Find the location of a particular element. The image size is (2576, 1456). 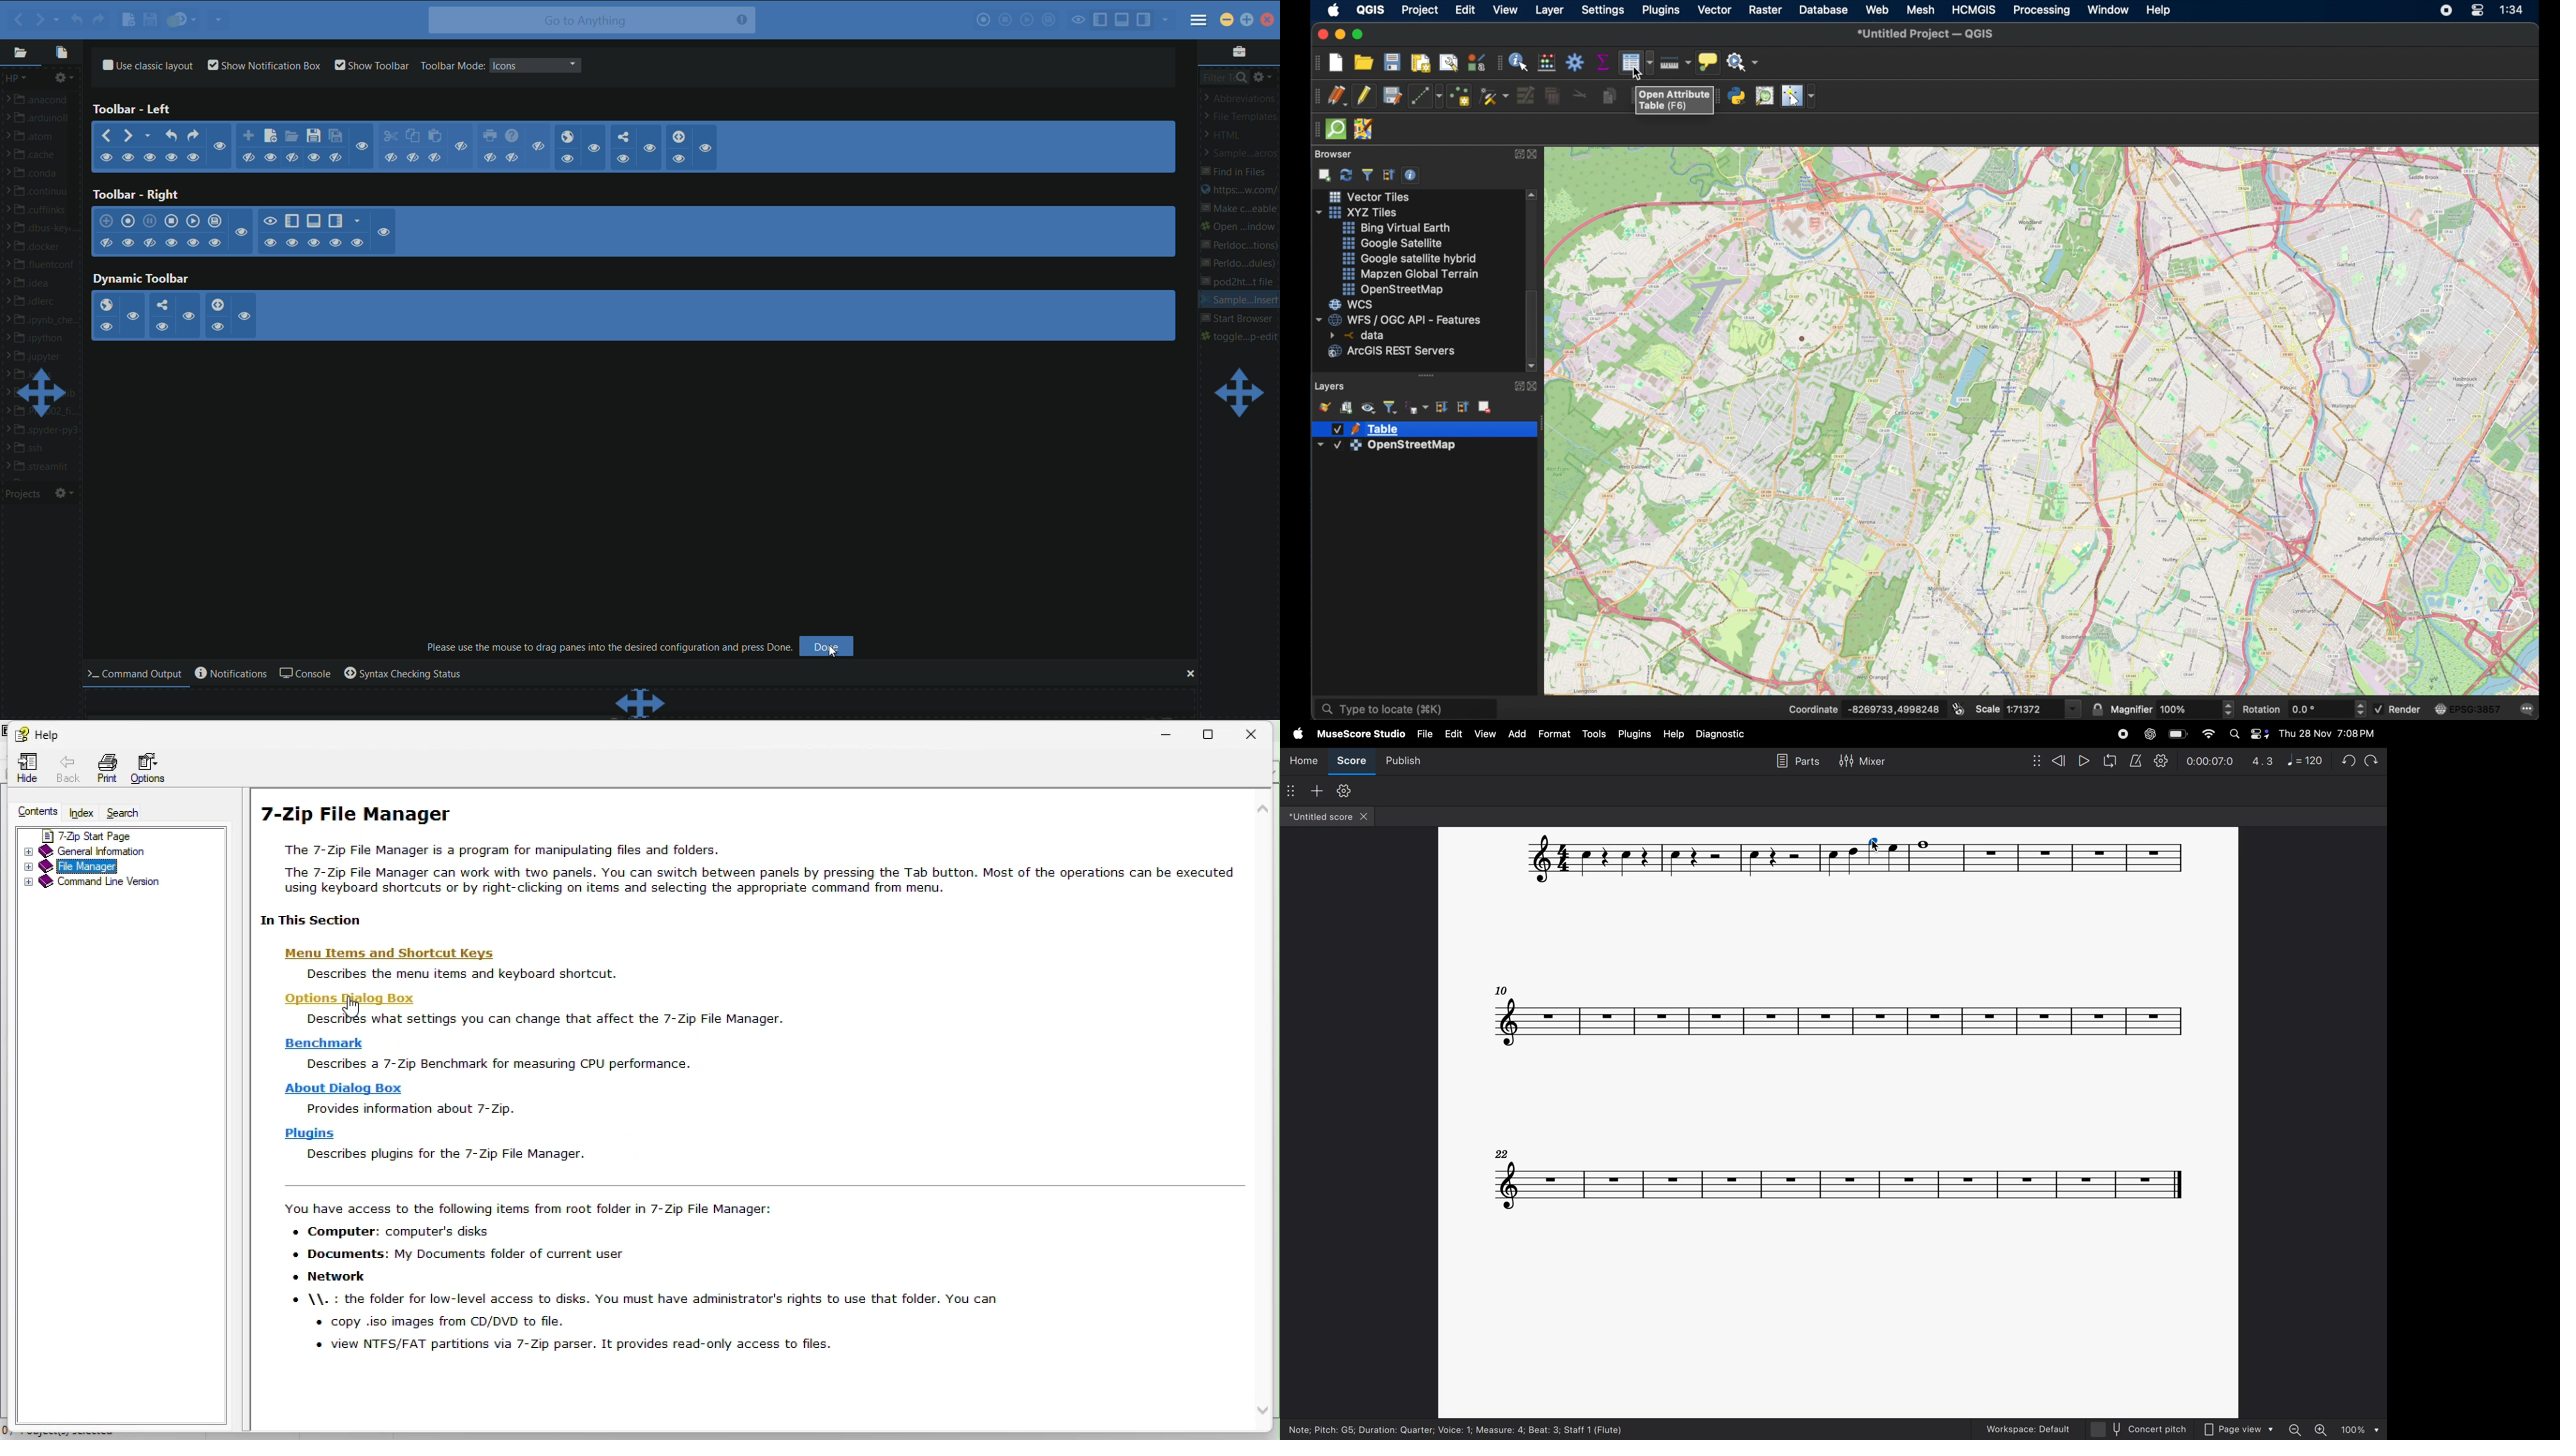

options dialog box is located at coordinates (343, 1000).